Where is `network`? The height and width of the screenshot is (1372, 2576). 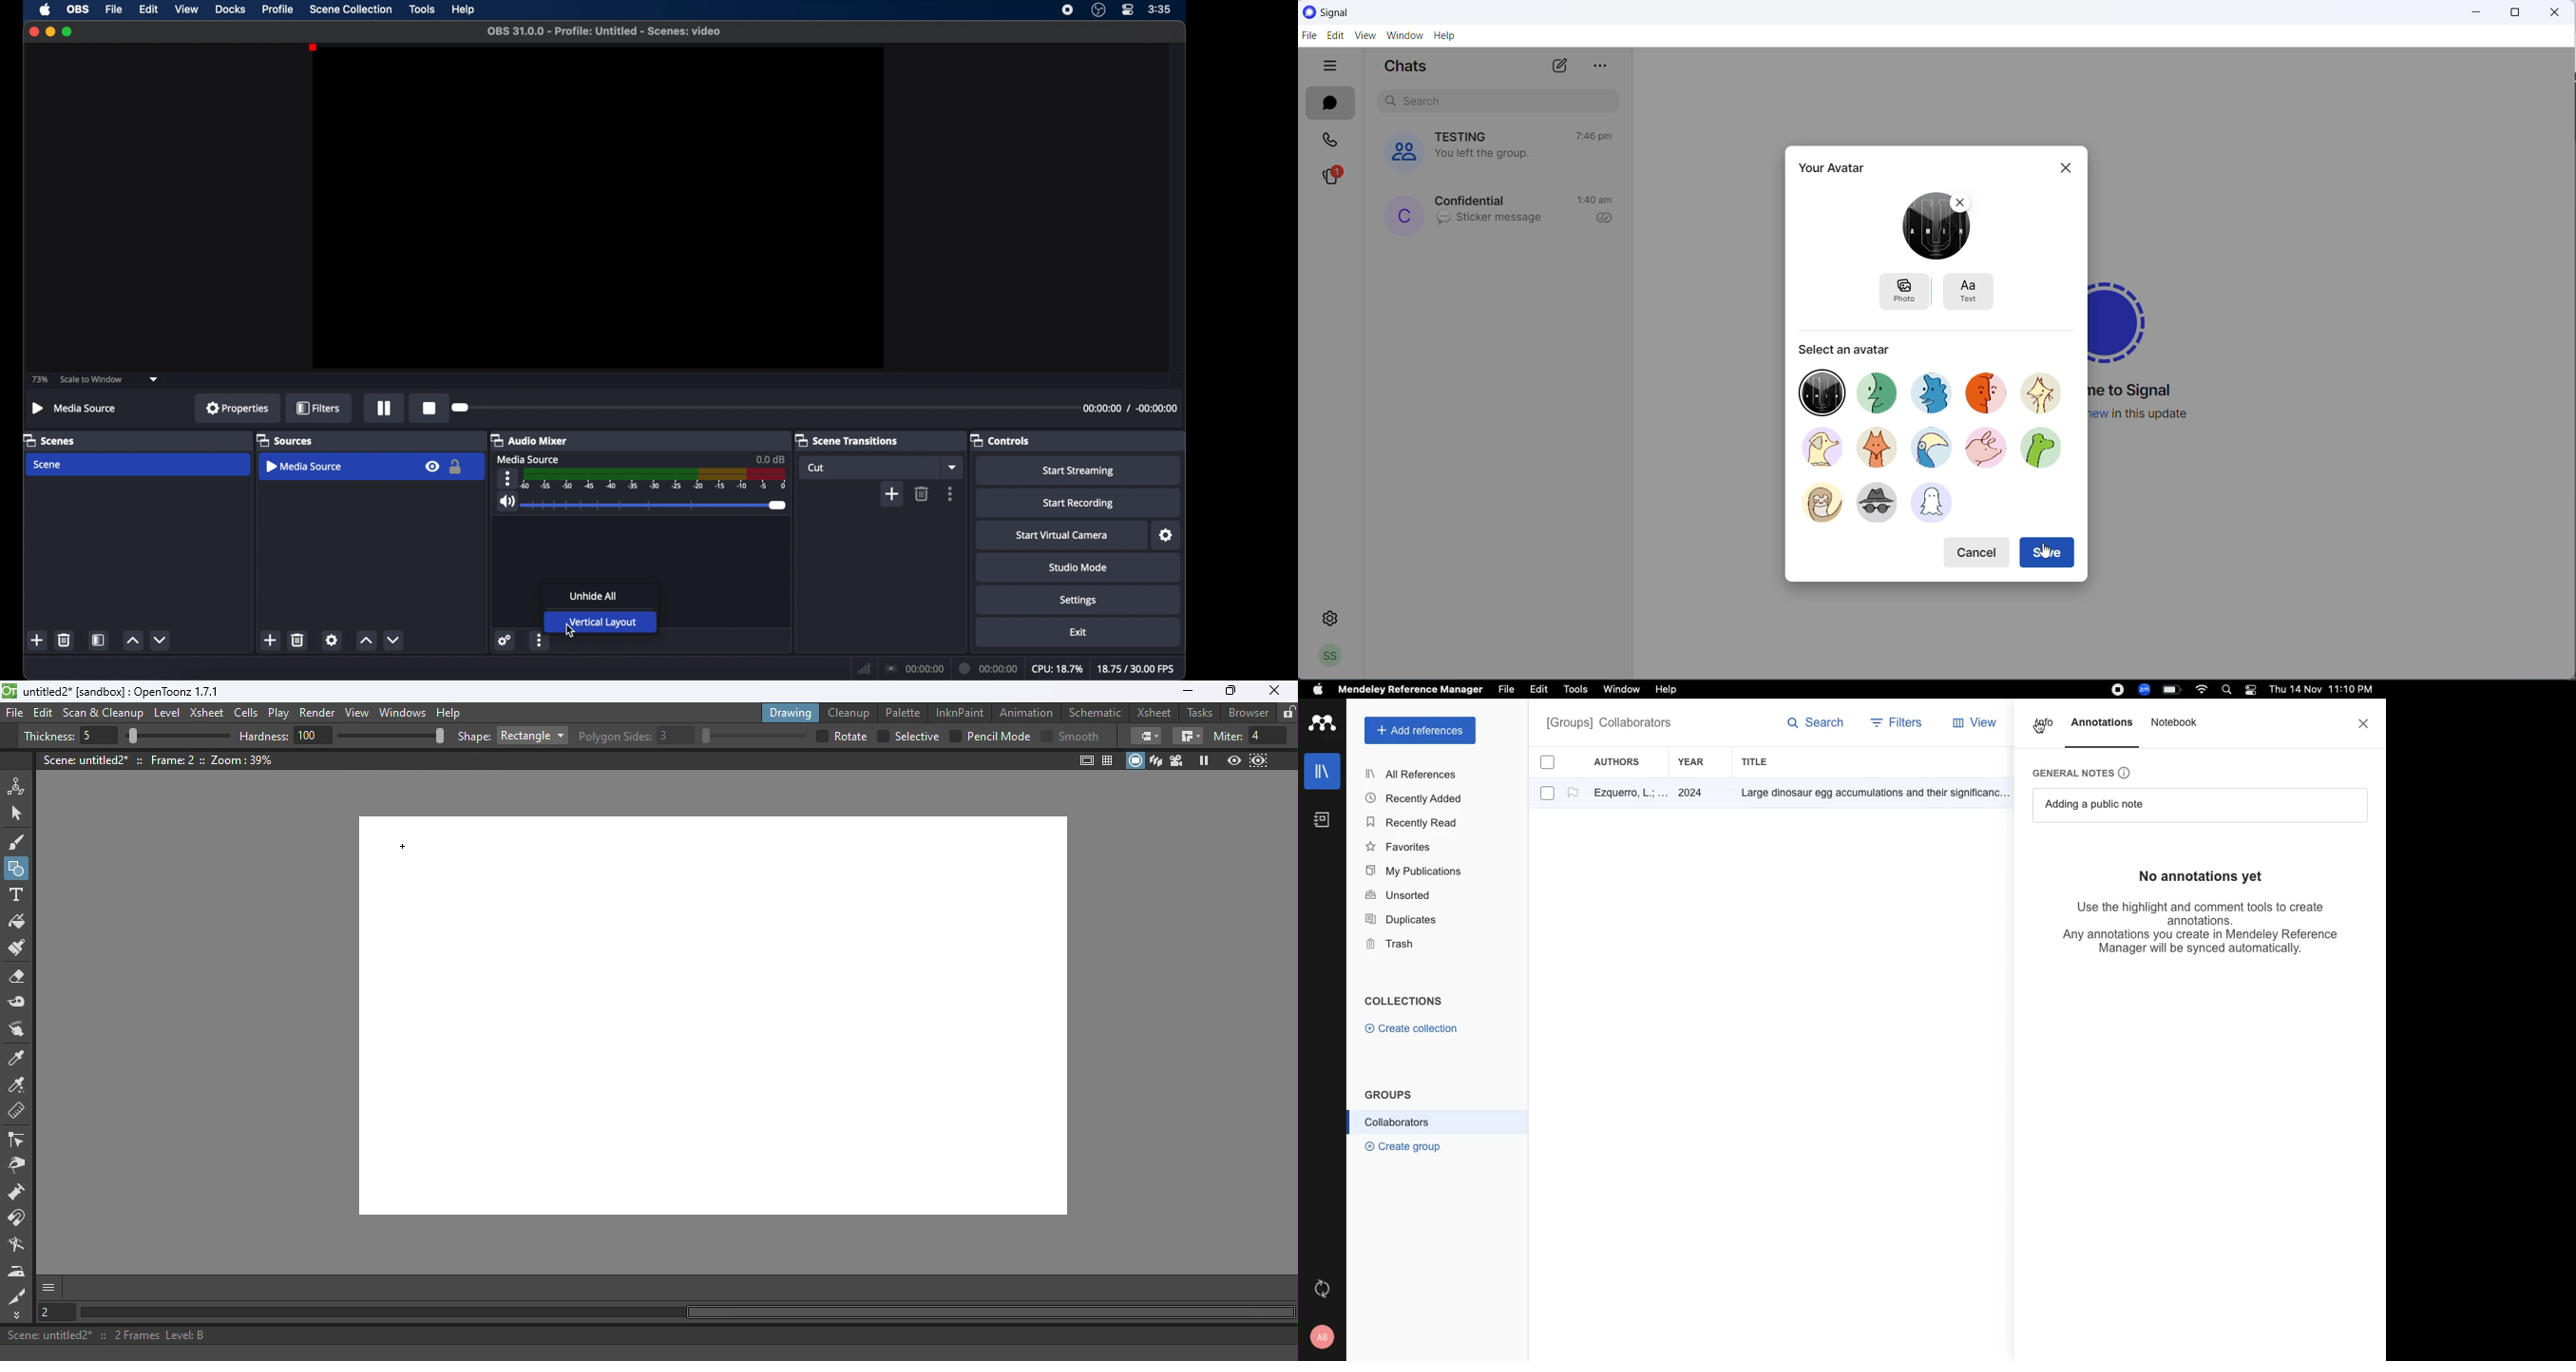
network is located at coordinates (863, 667).